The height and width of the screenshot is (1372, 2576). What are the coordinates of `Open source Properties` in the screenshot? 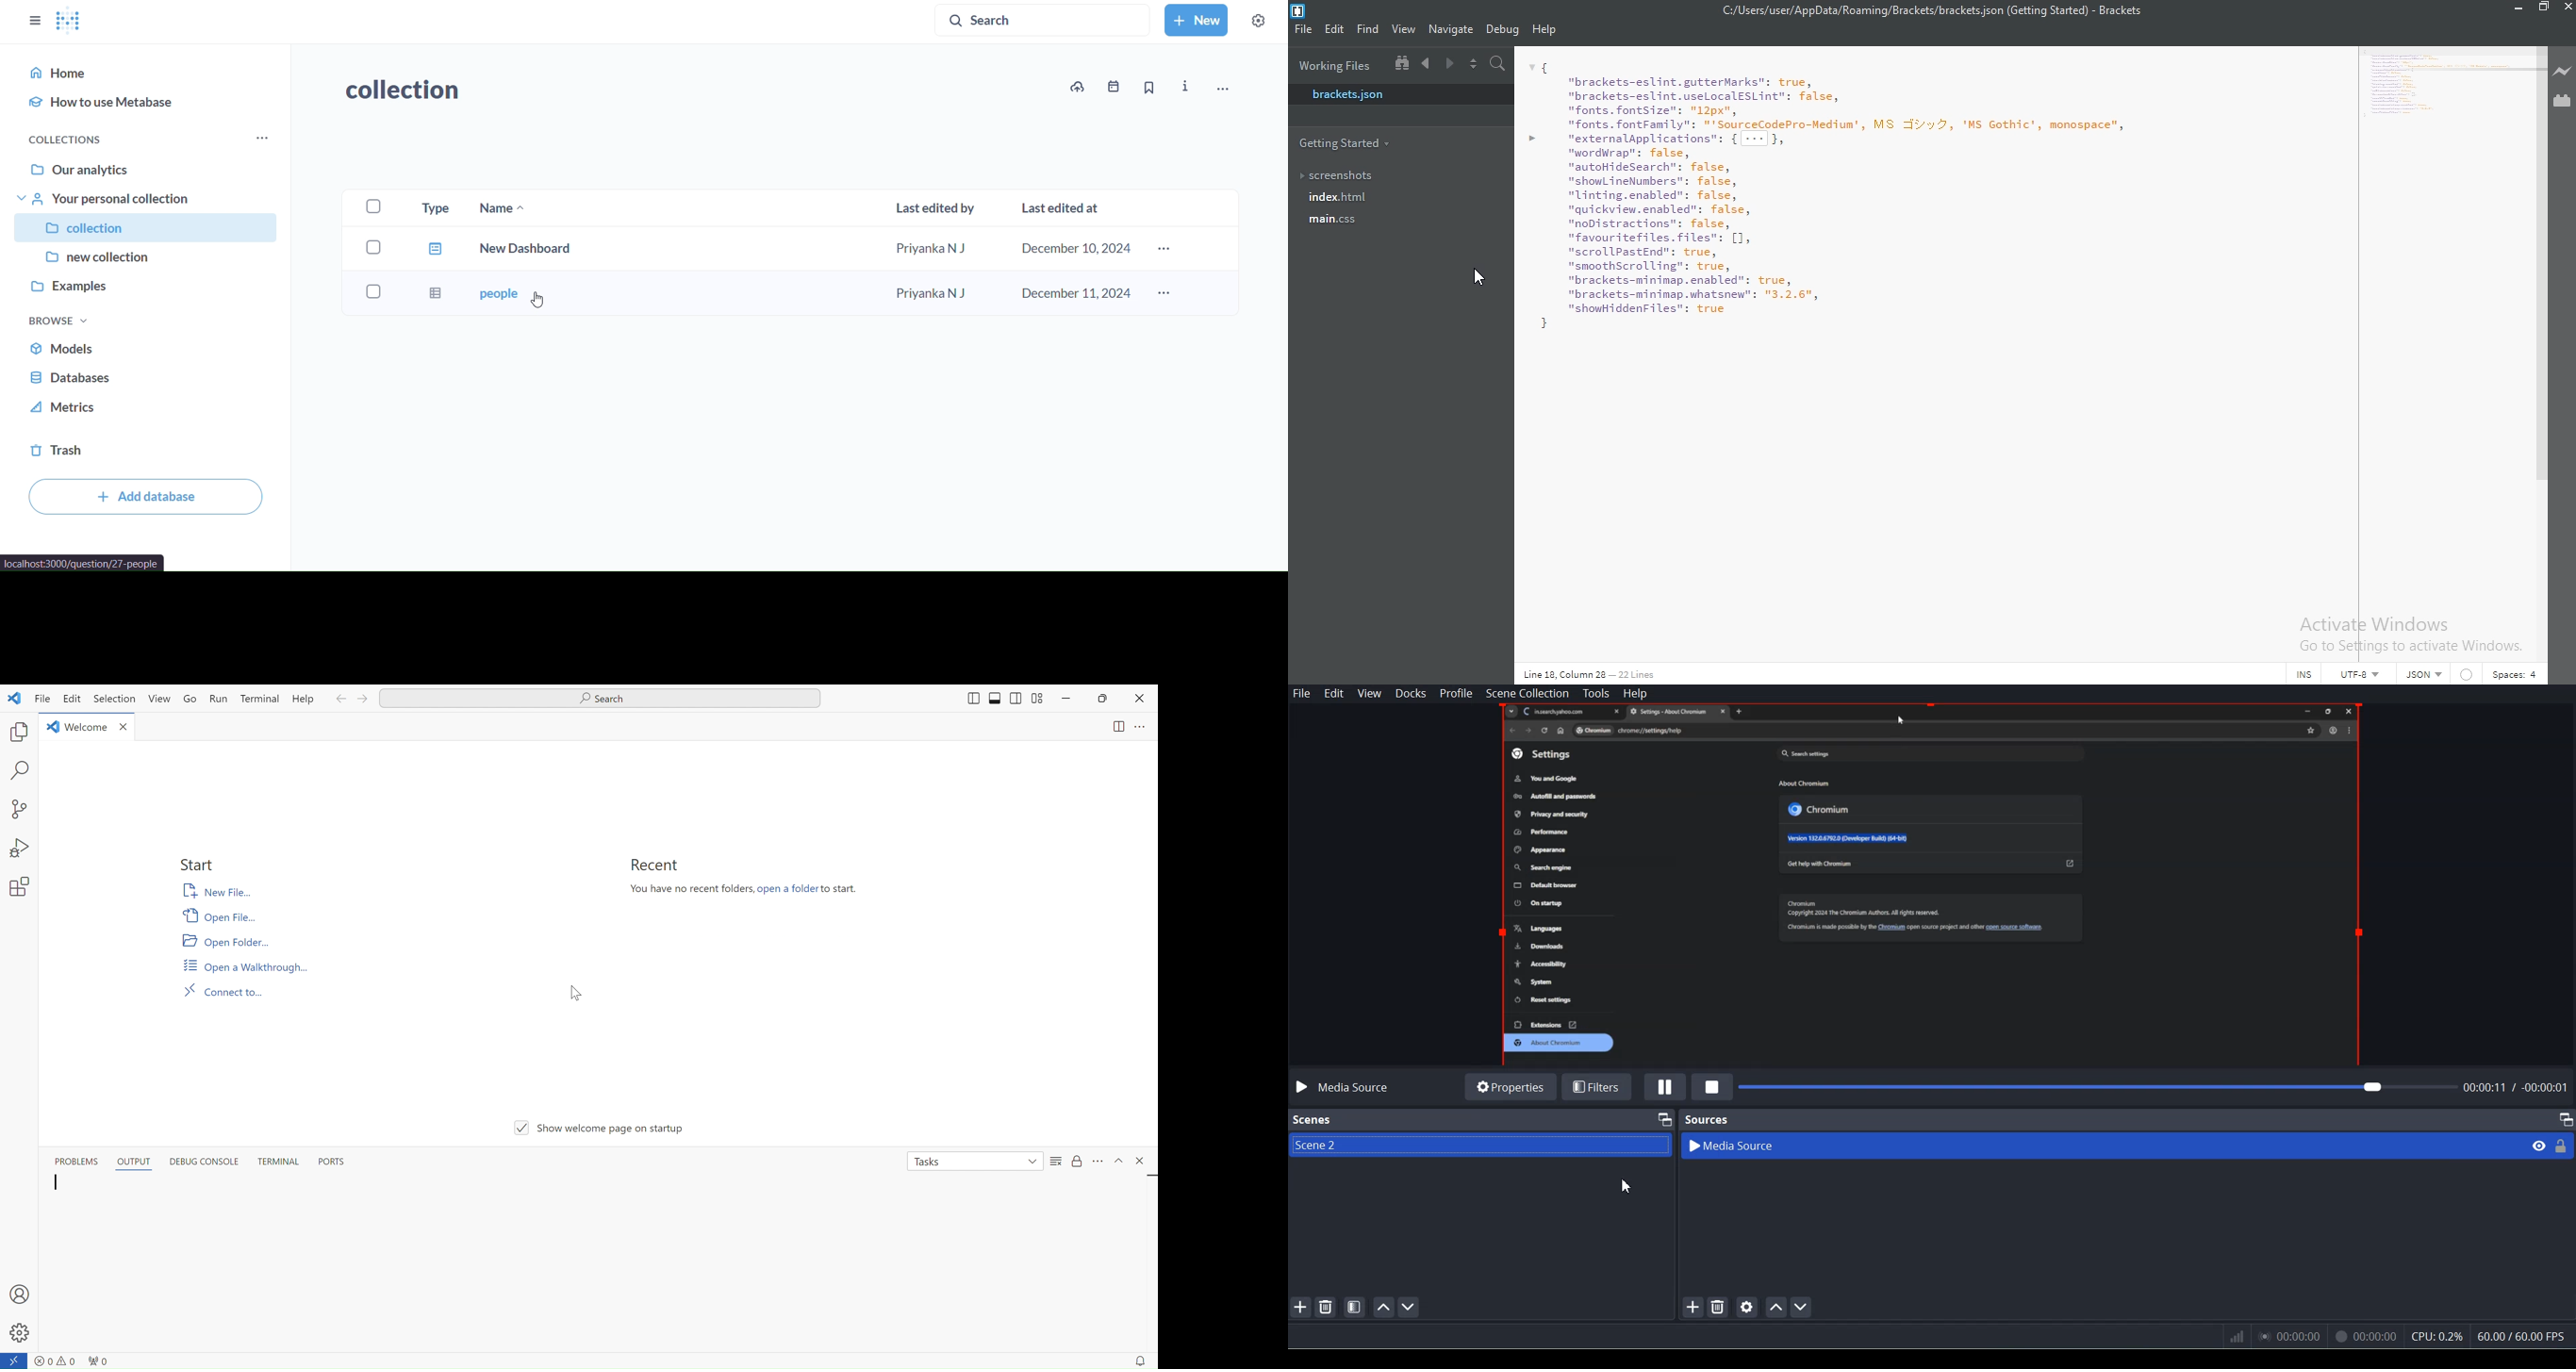 It's located at (1747, 1307).